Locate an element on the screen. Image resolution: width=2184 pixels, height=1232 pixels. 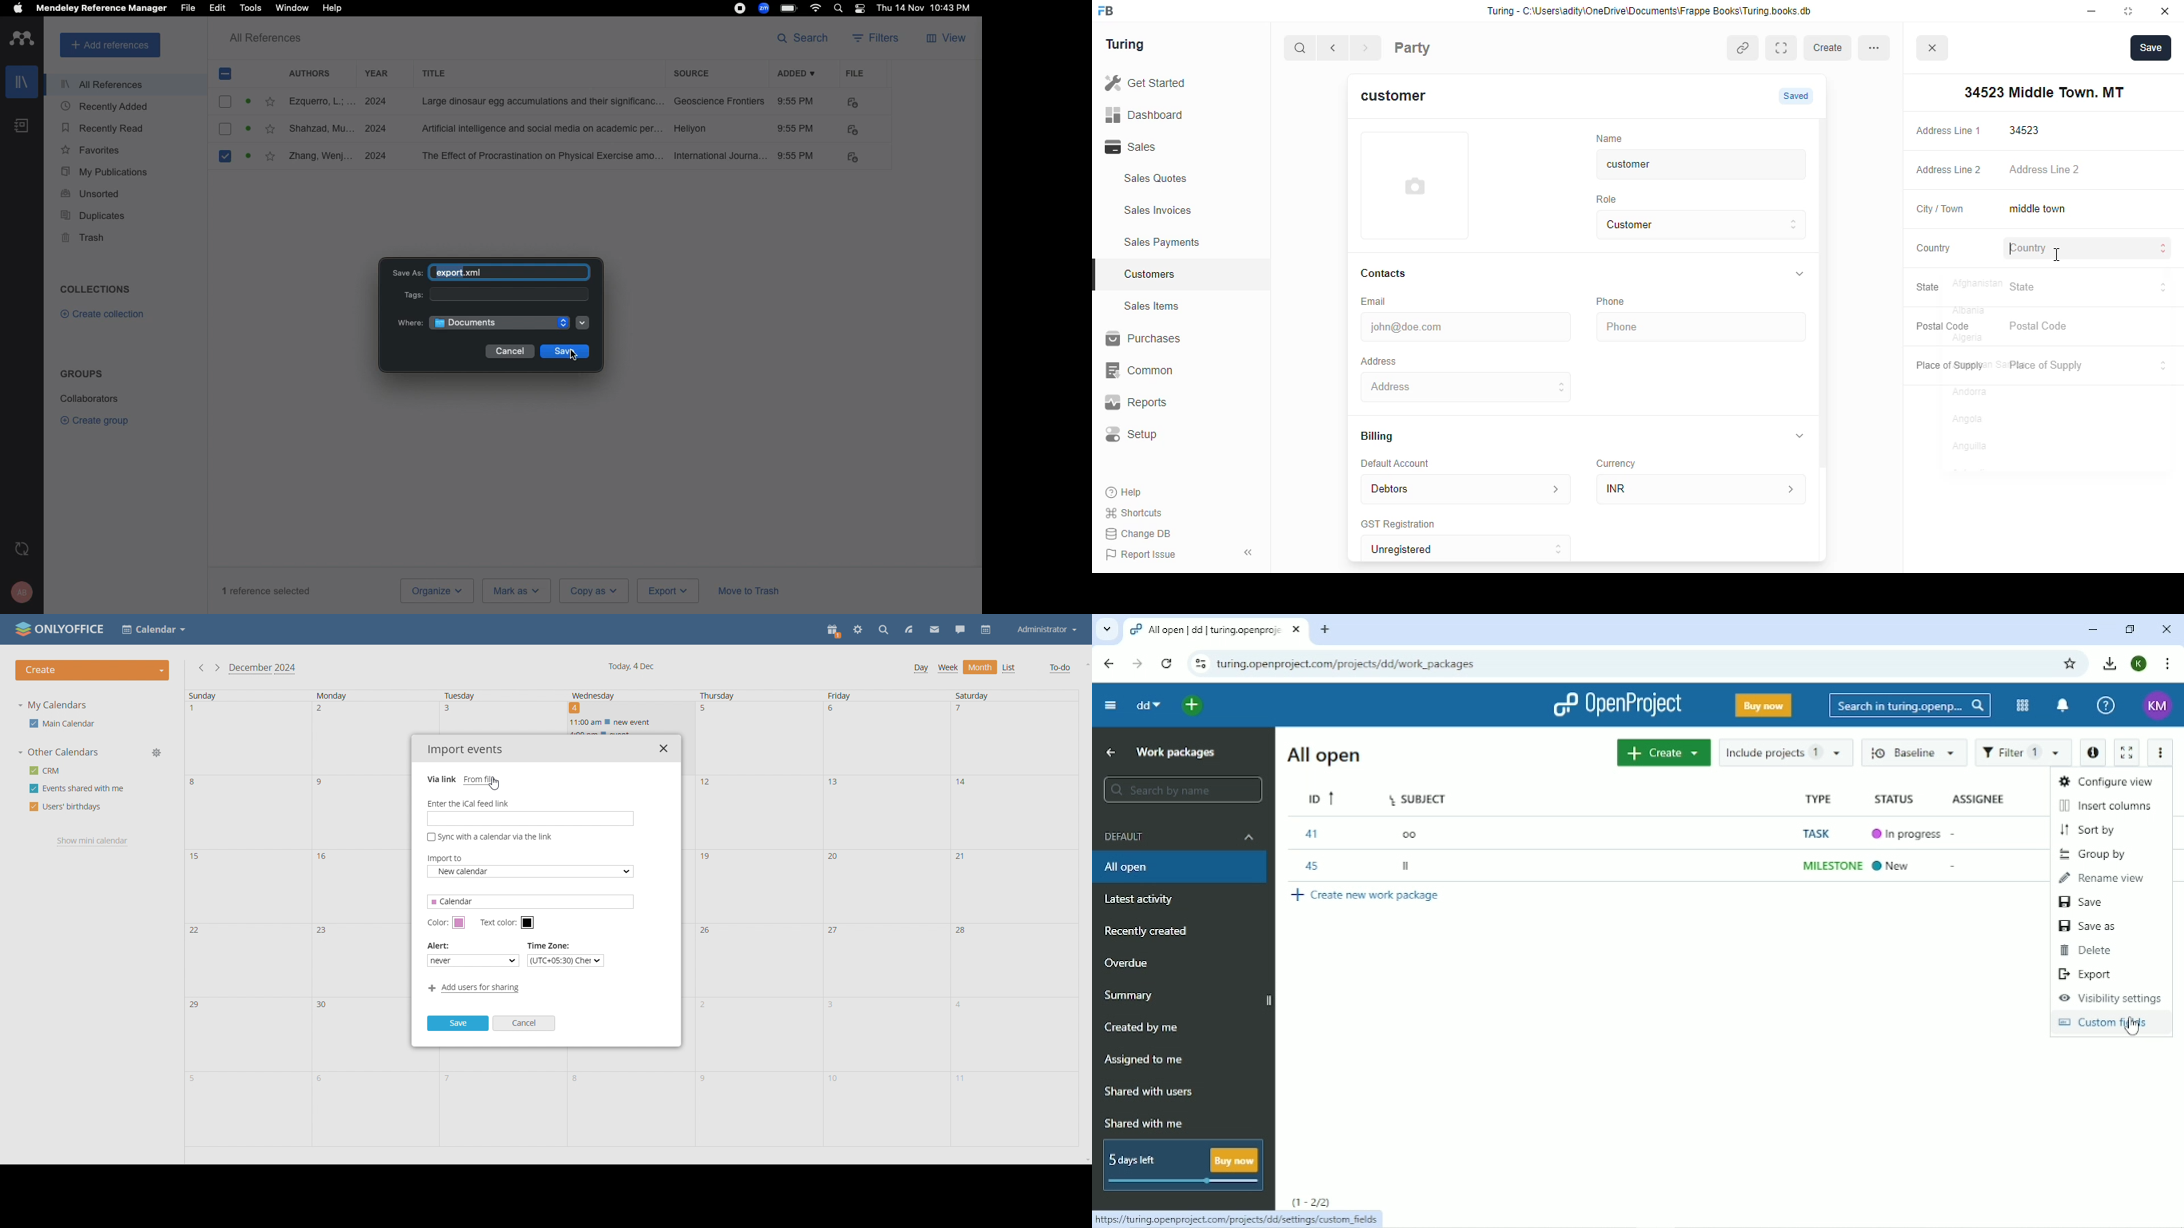
Address Line 1 is located at coordinates (1947, 130).